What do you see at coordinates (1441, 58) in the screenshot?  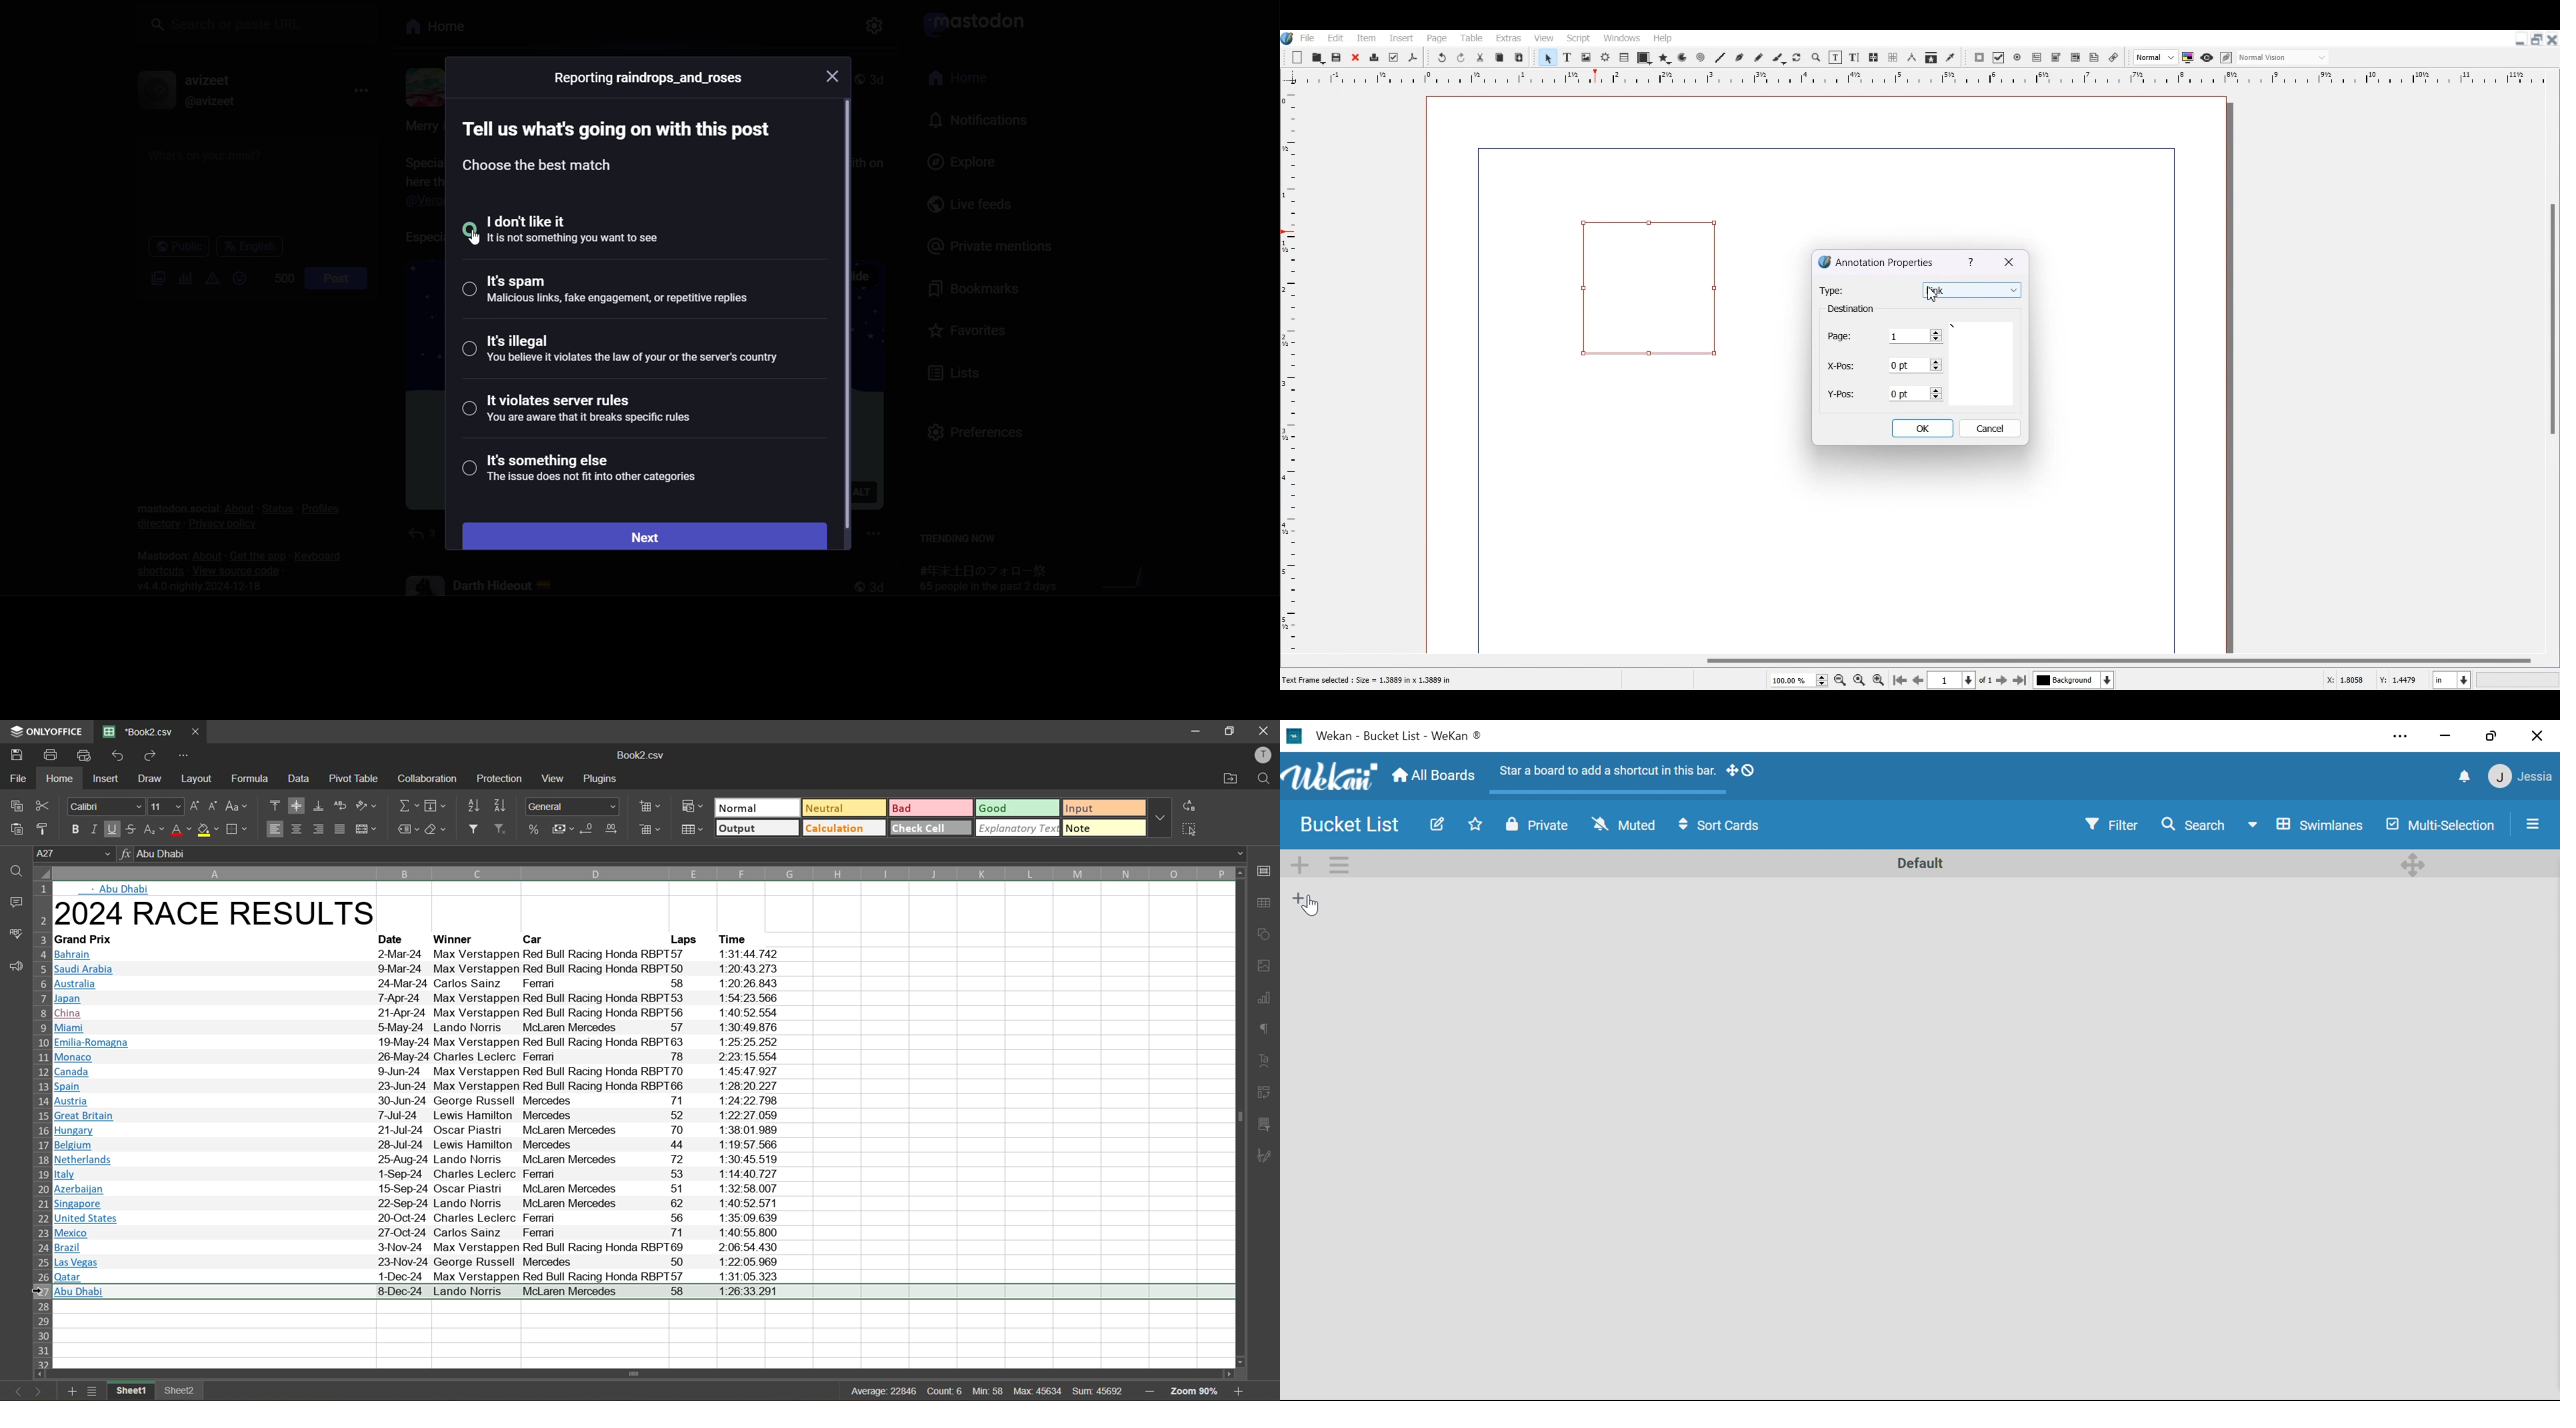 I see `Undo` at bounding box center [1441, 58].